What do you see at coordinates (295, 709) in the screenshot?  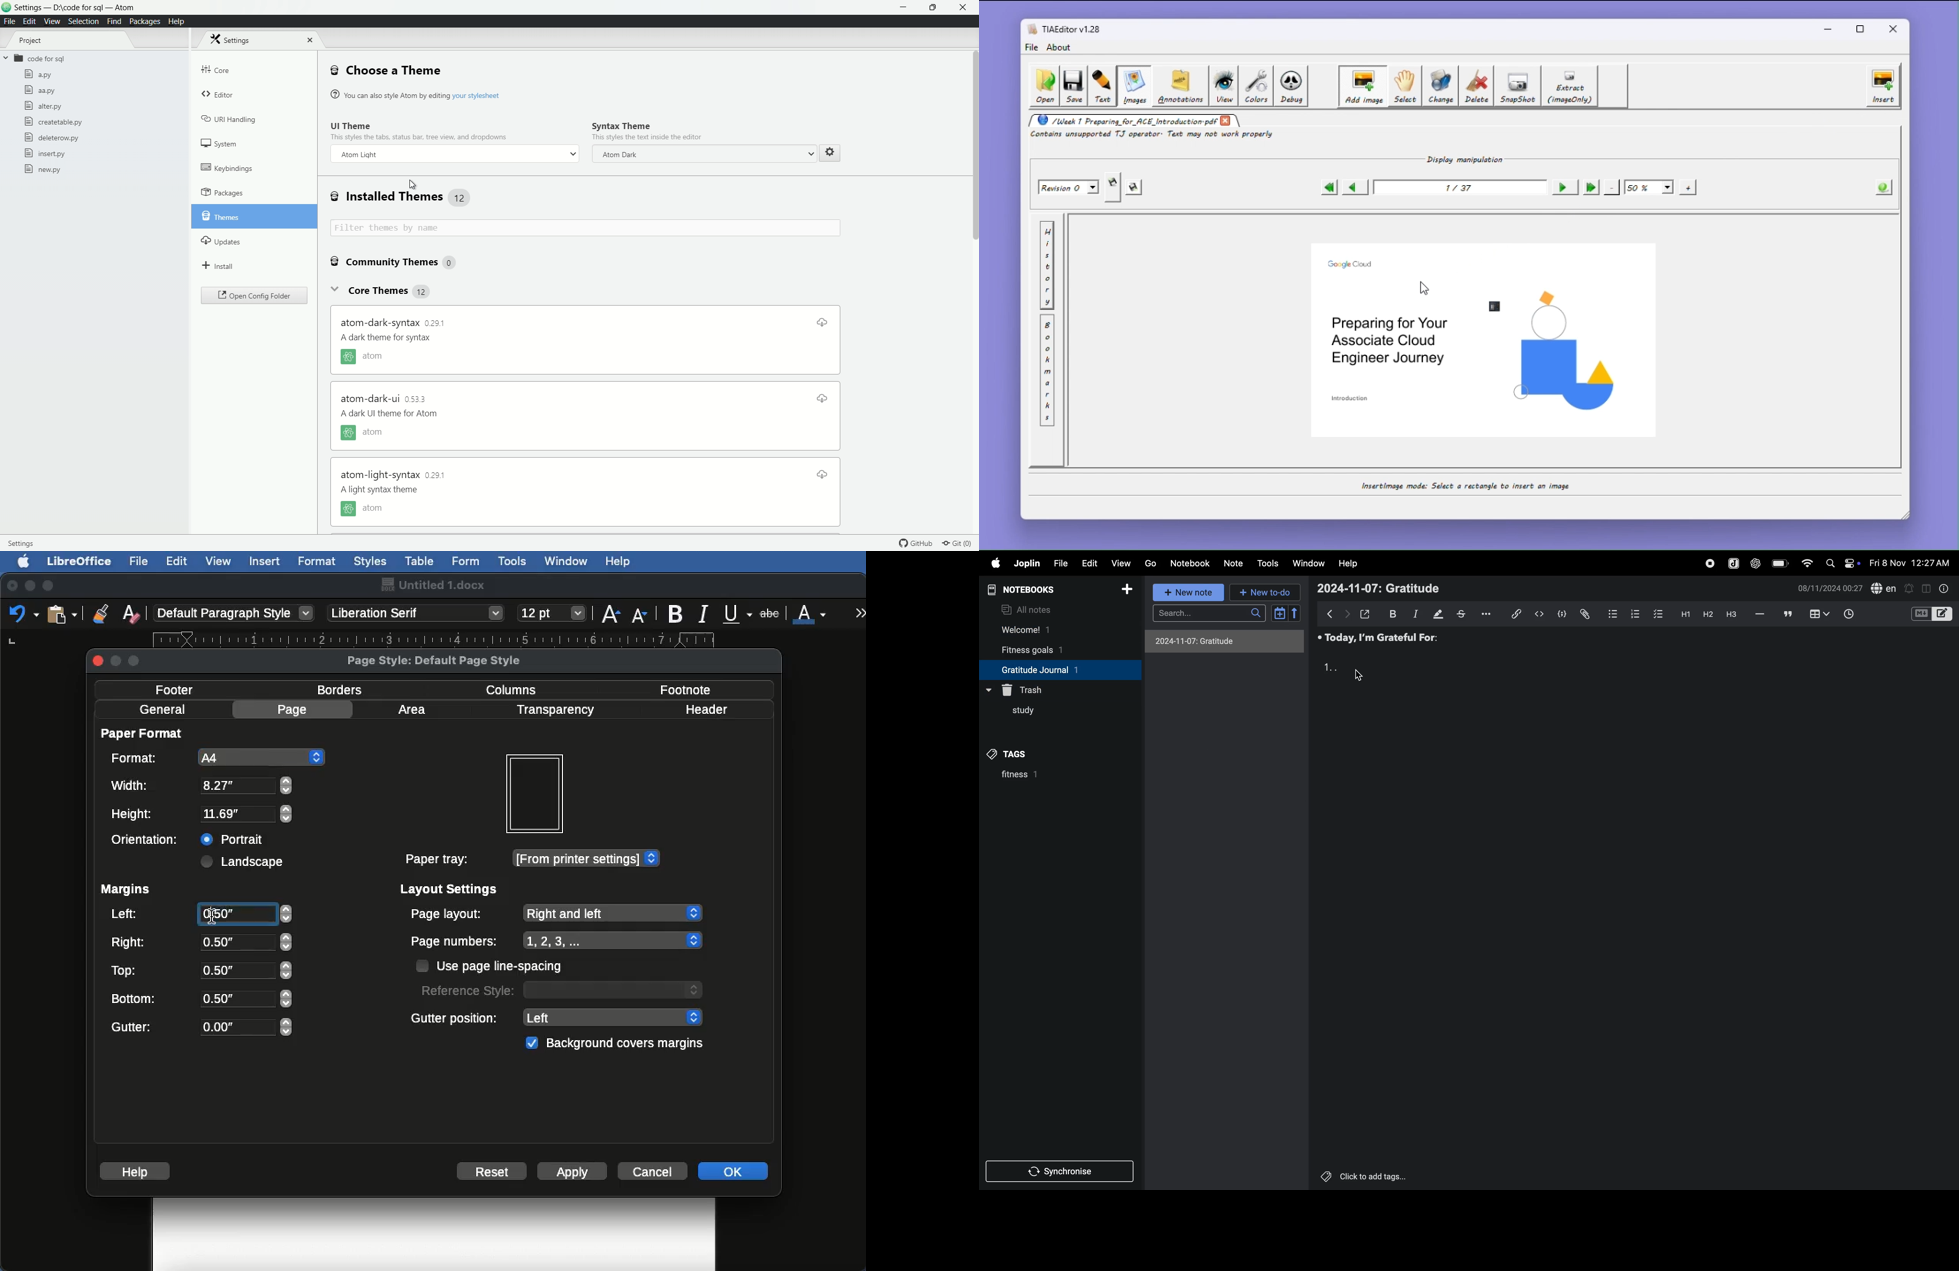 I see `Page` at bounding box center [295, 709].